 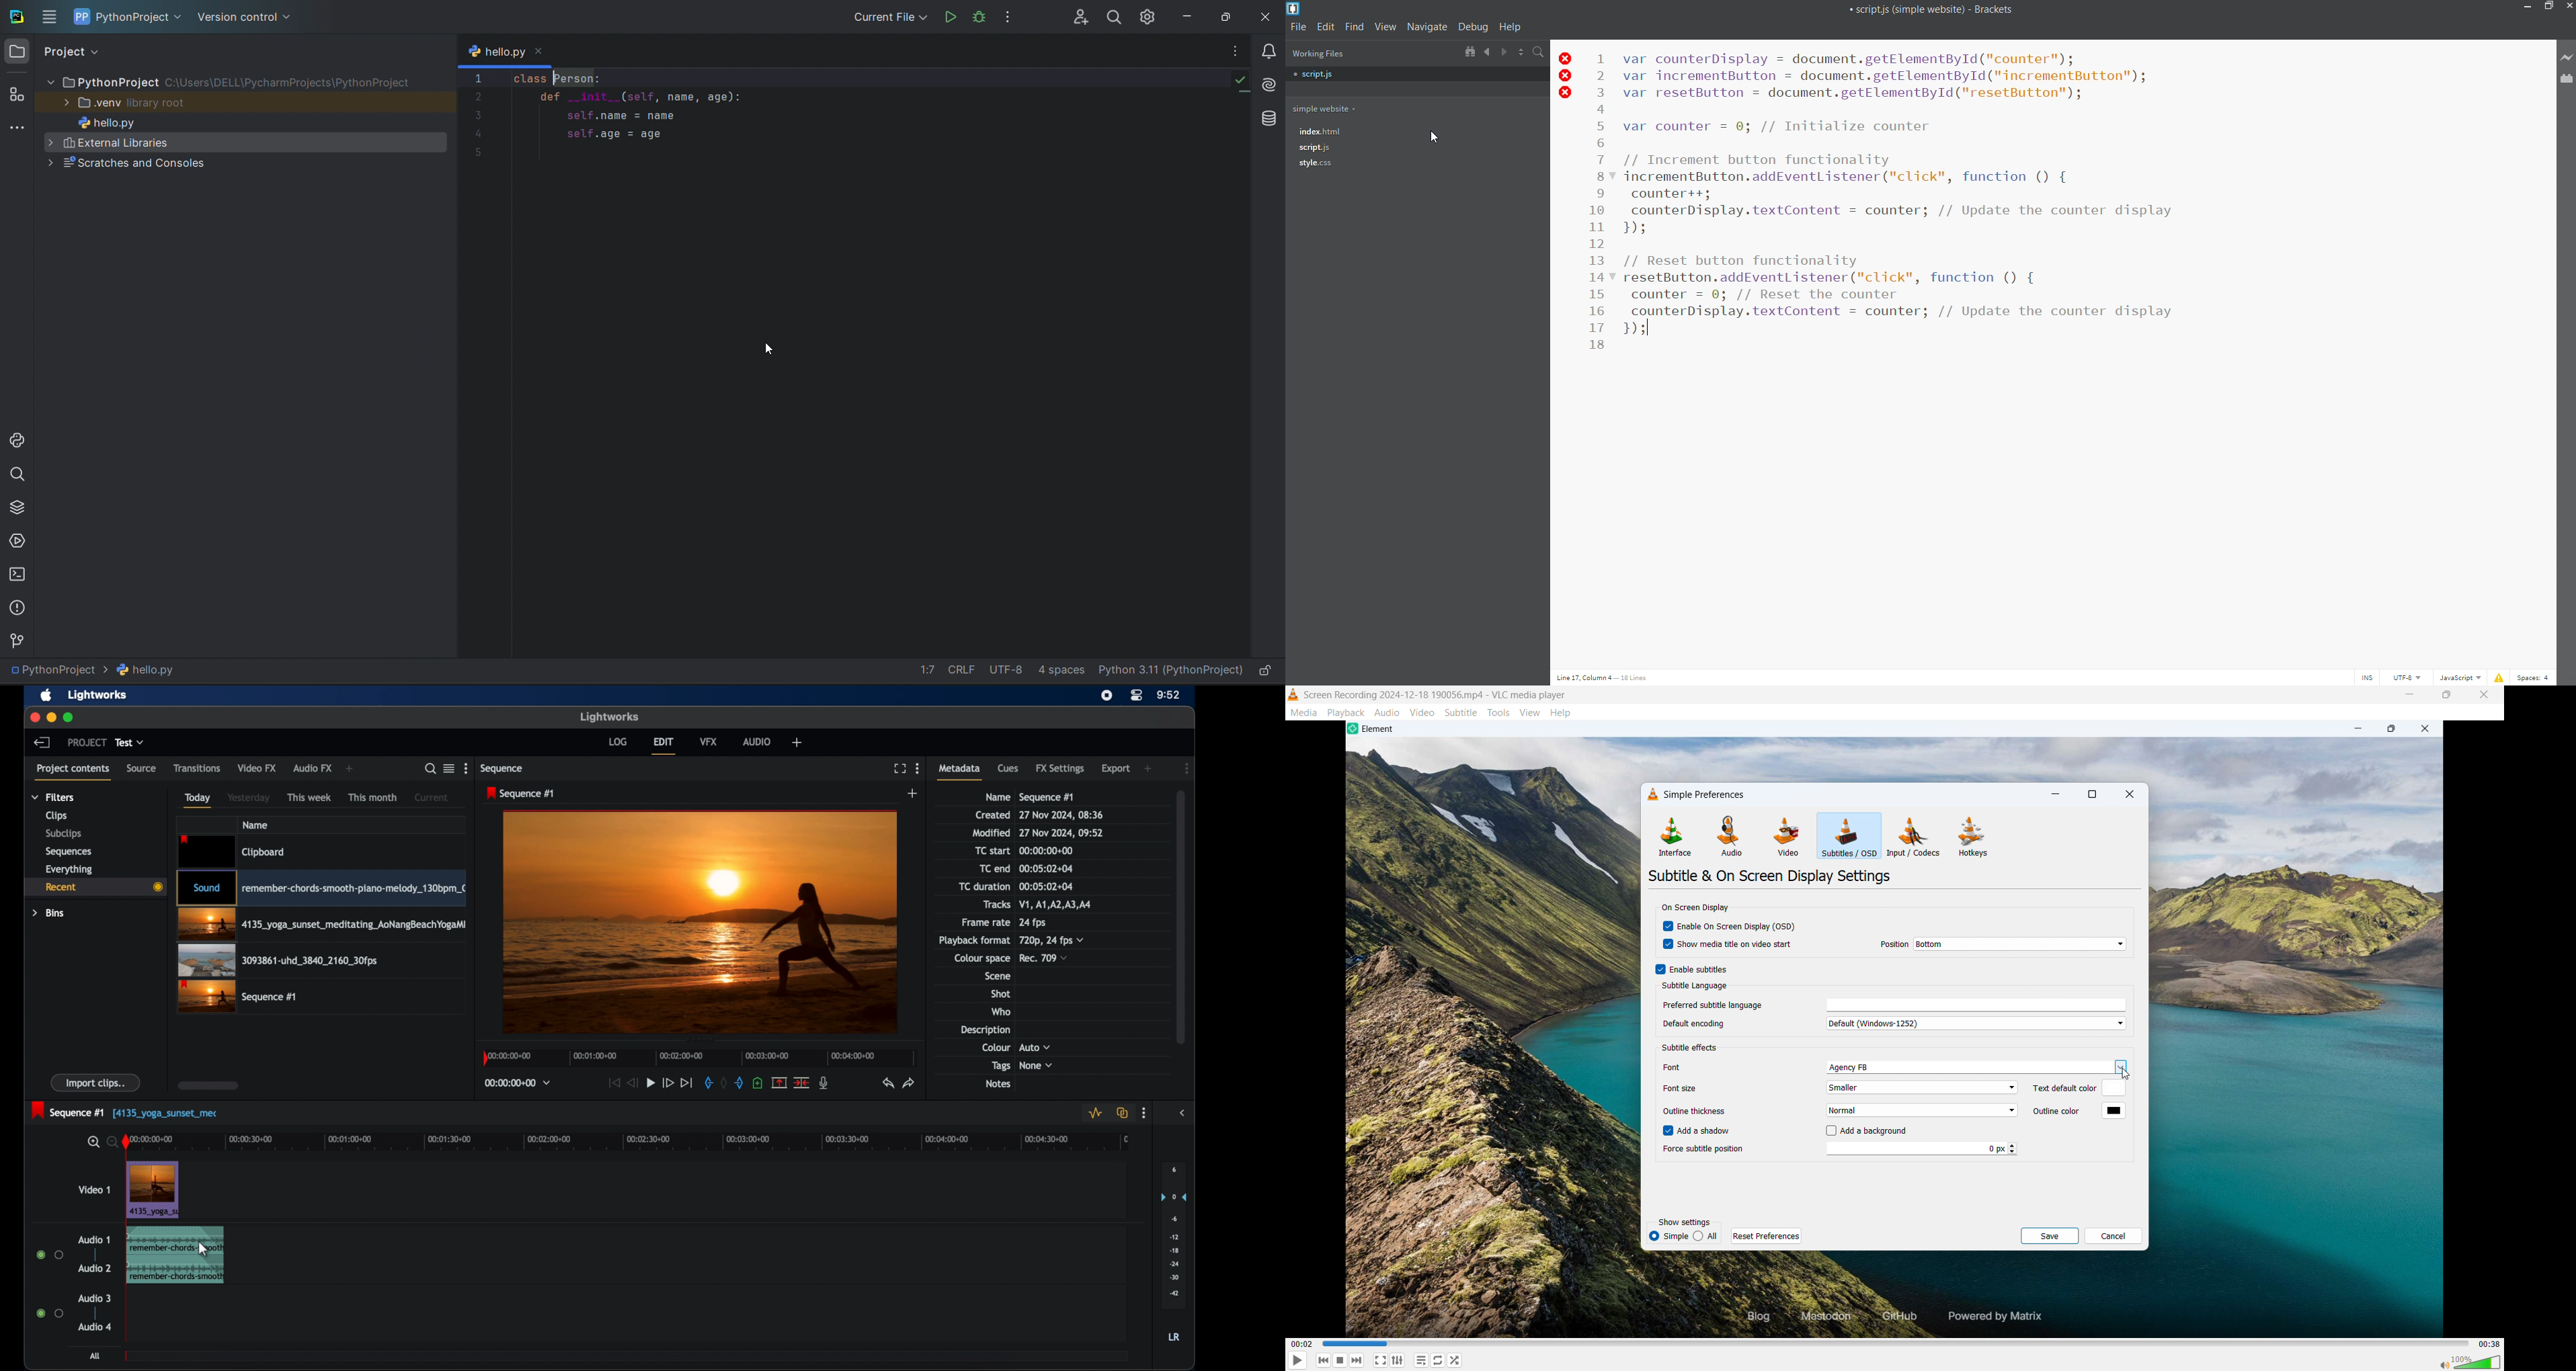 I want to click on video, so click(x=1786, y=838).